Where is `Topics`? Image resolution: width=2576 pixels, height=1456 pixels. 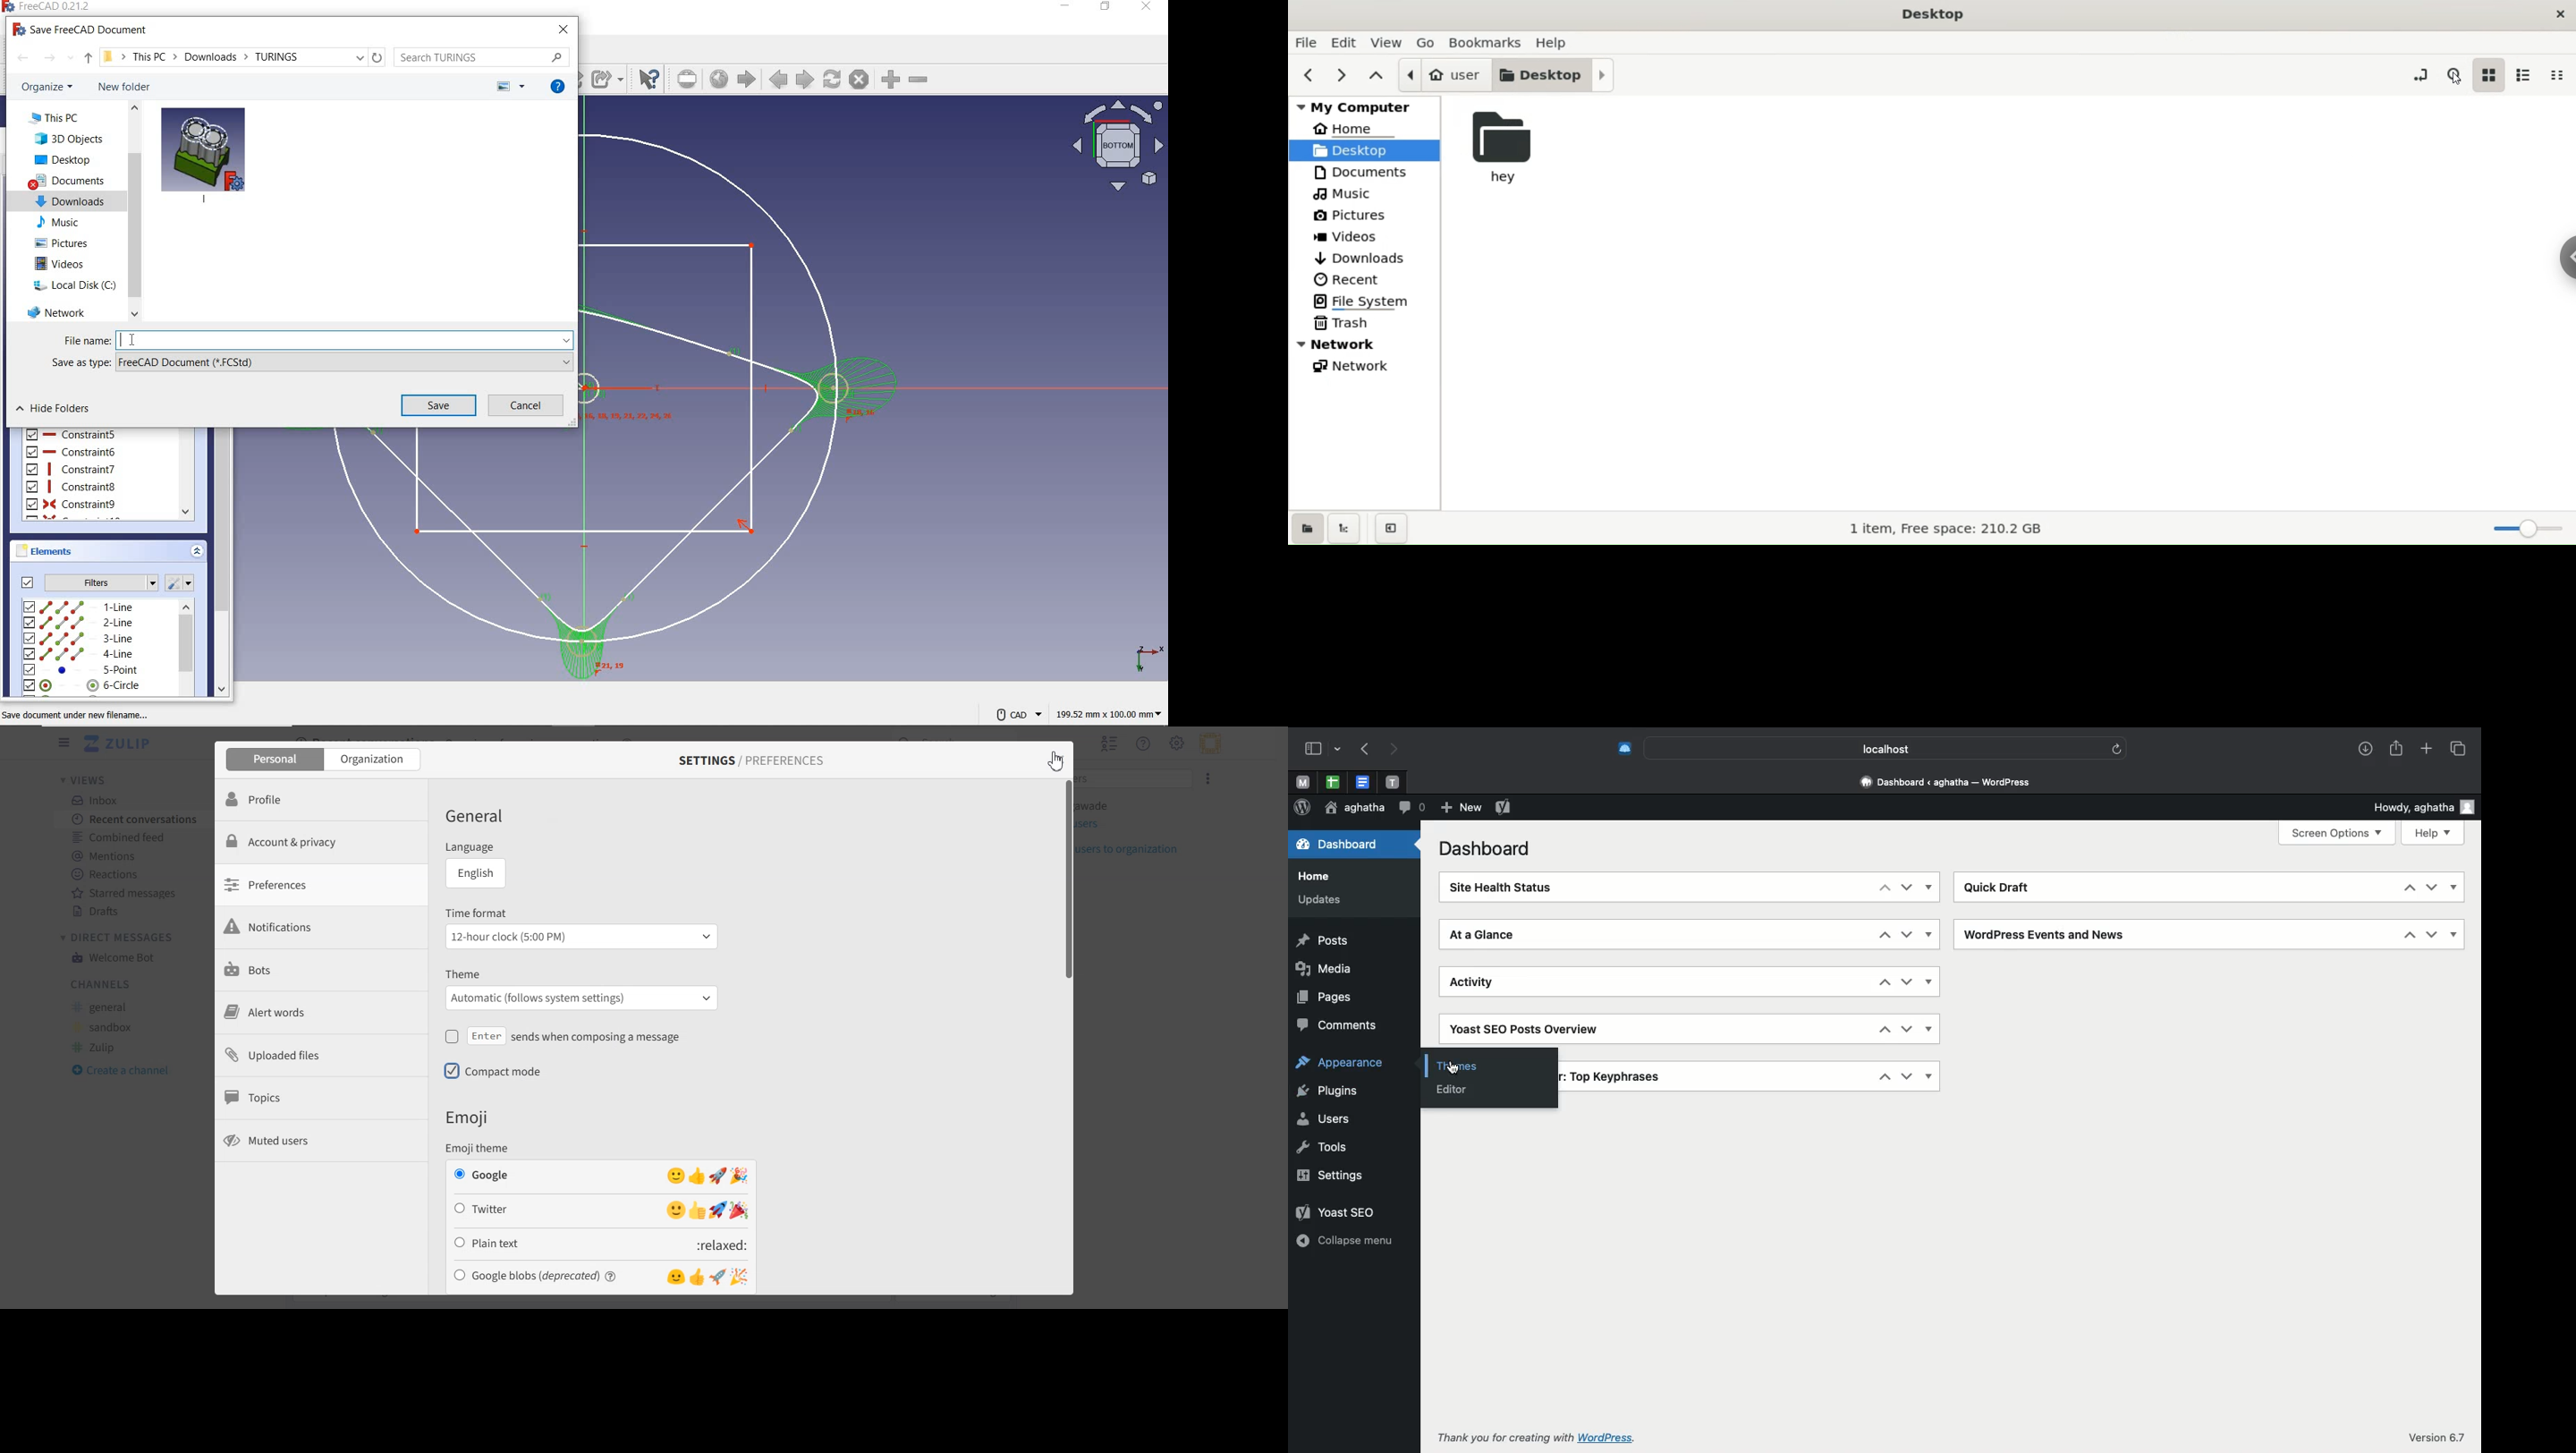
Topics is located at coordinates (321, 1099).